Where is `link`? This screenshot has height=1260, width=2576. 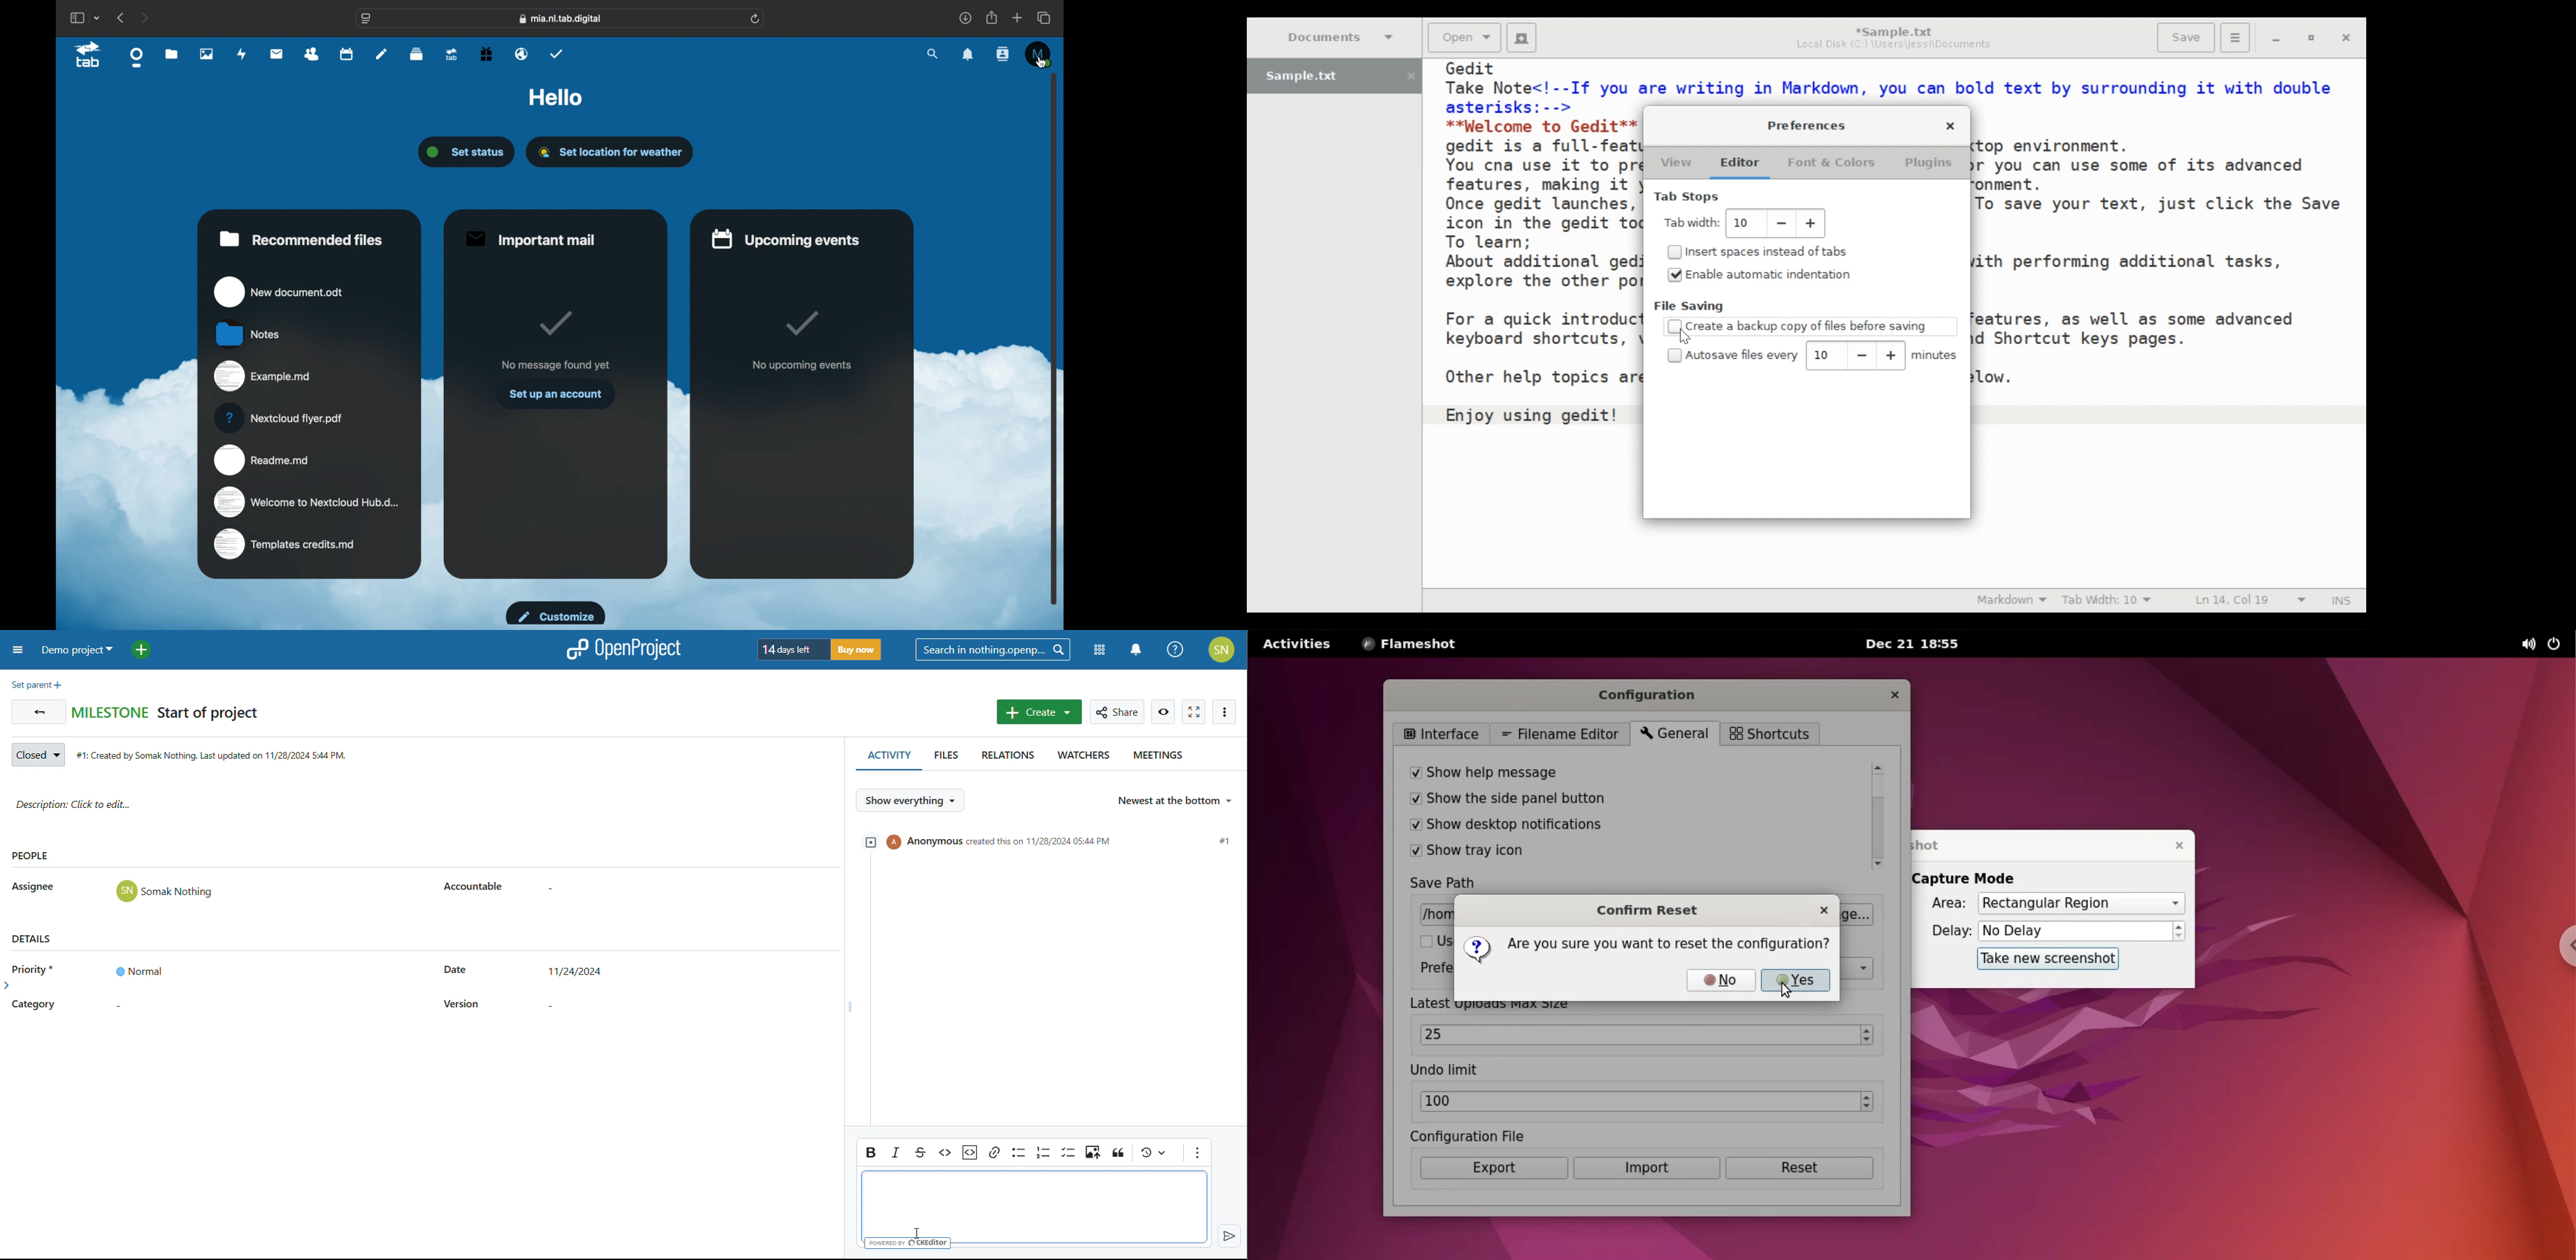 link is located at coordinates (994, 1152).